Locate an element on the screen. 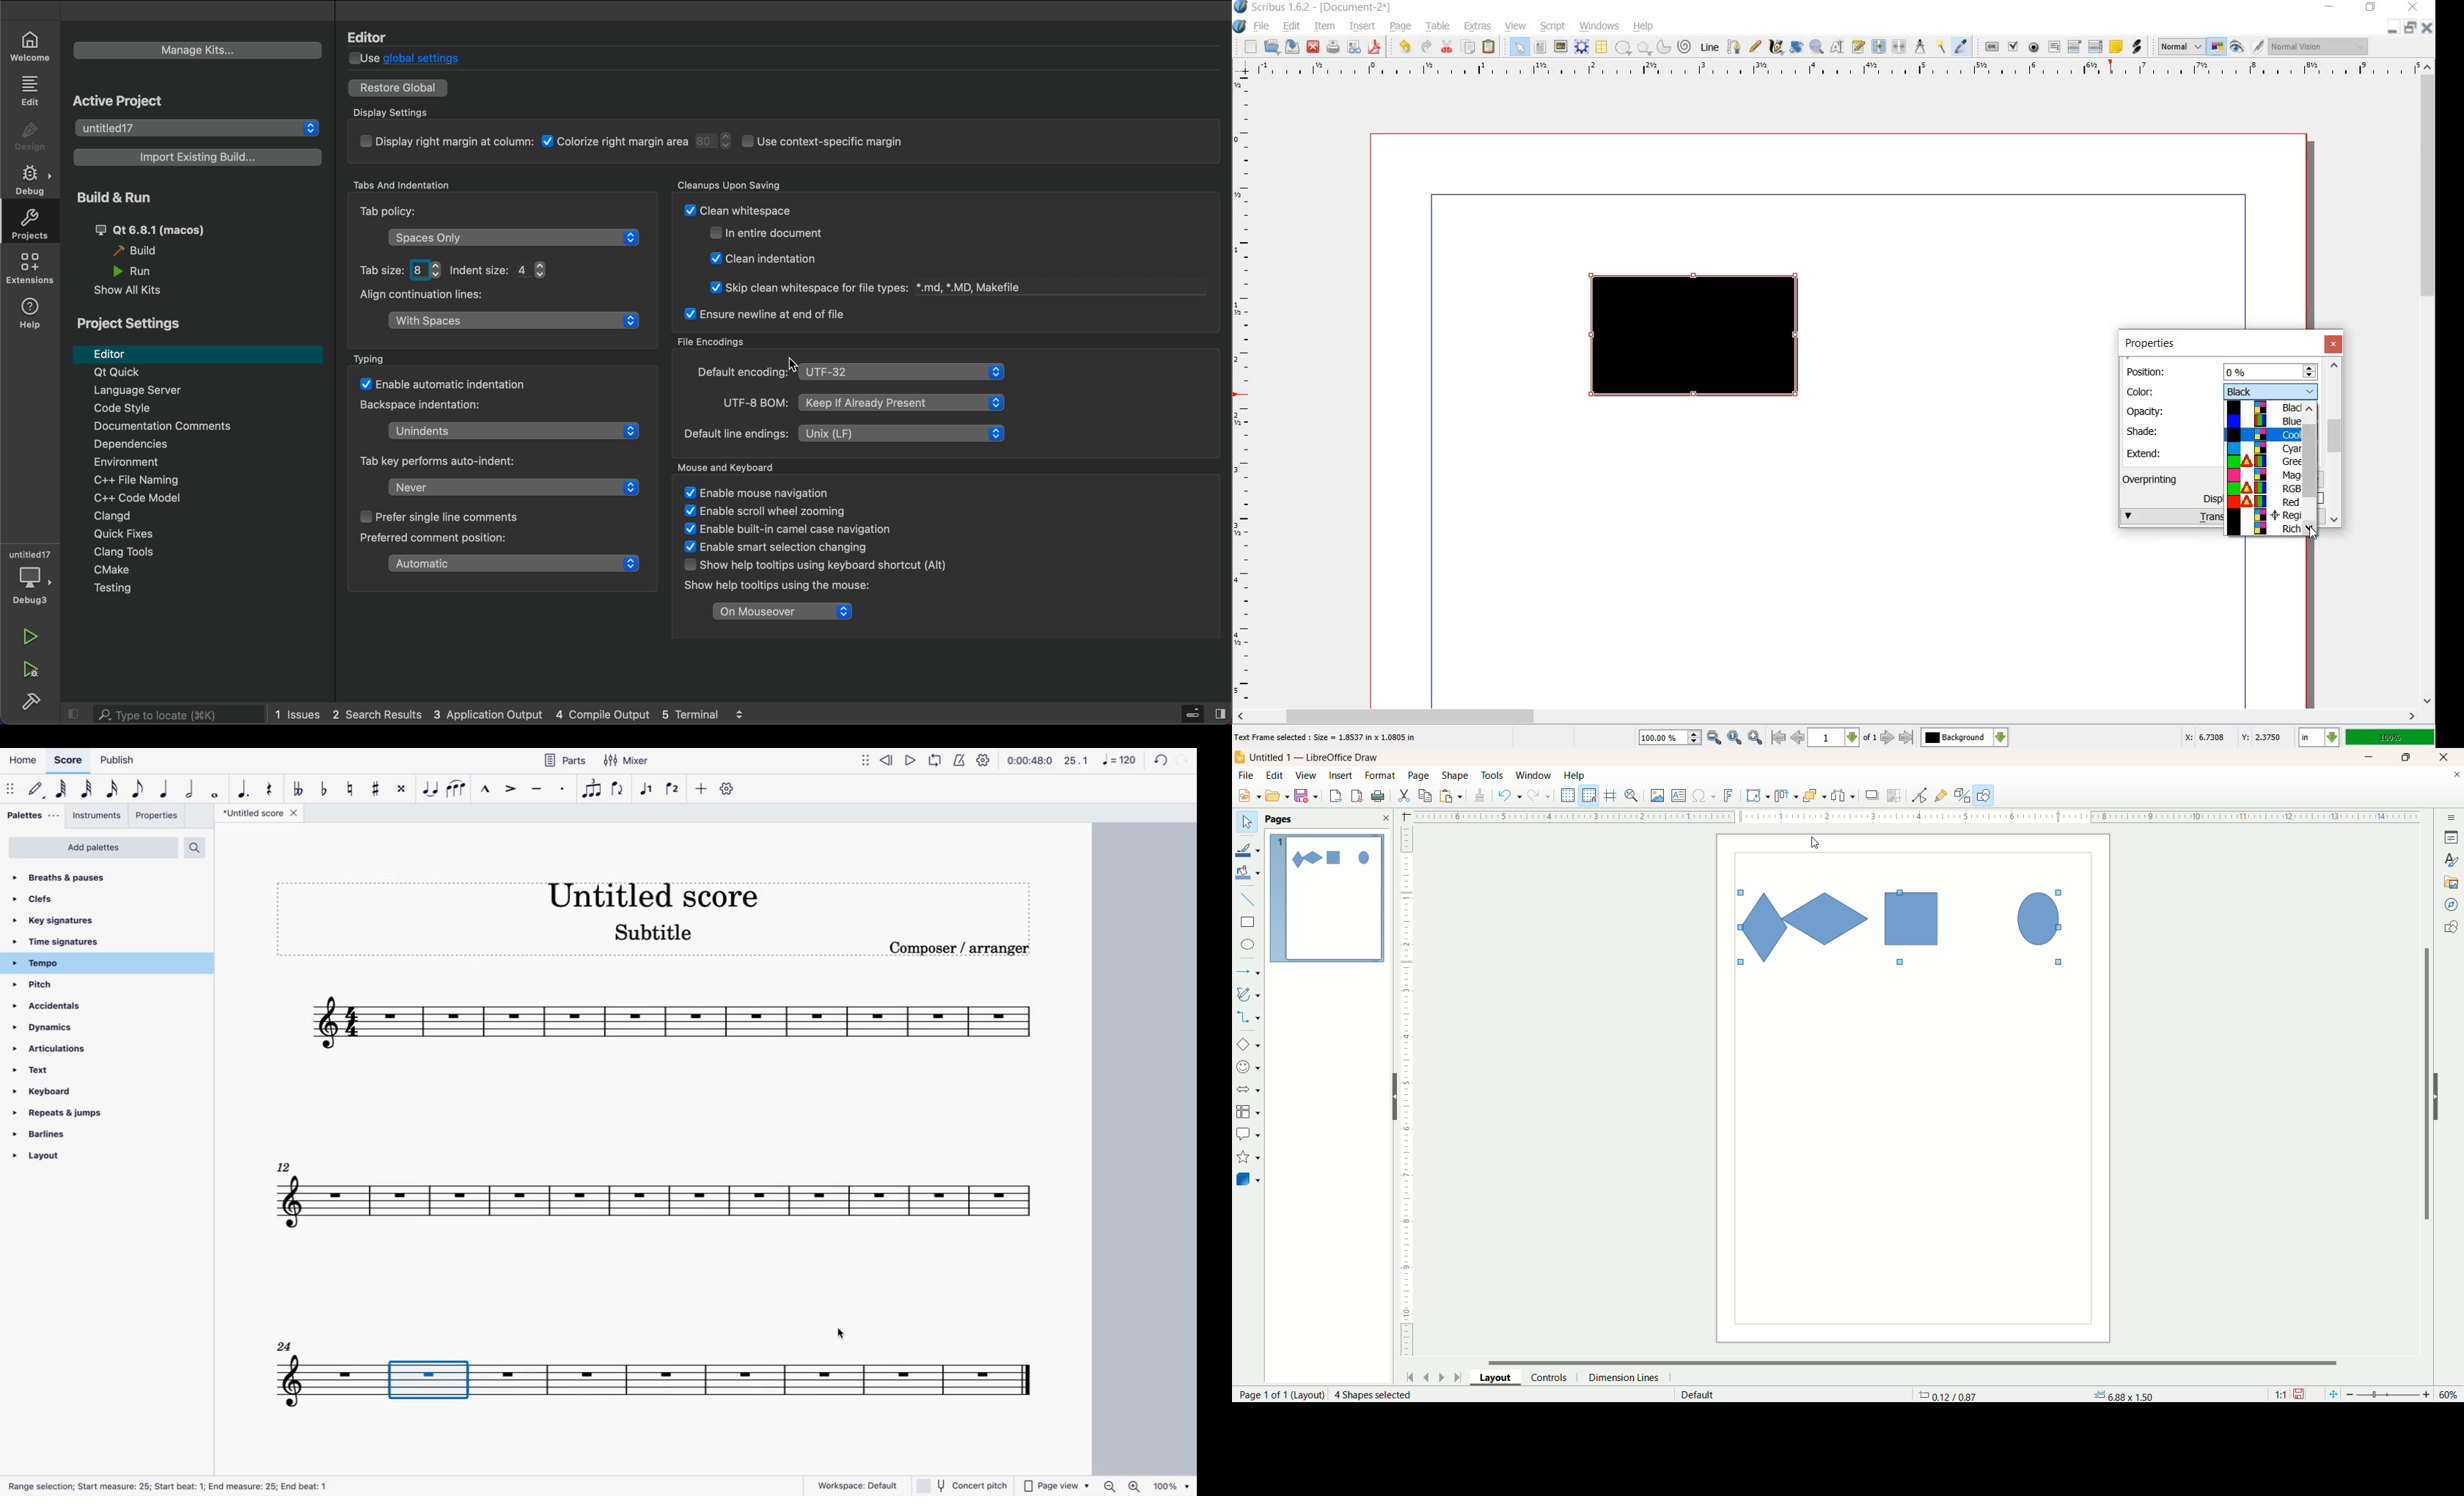 The height and width of the screenshot is (1512, 2464). 32nd note is located at coordinates (88, 790).